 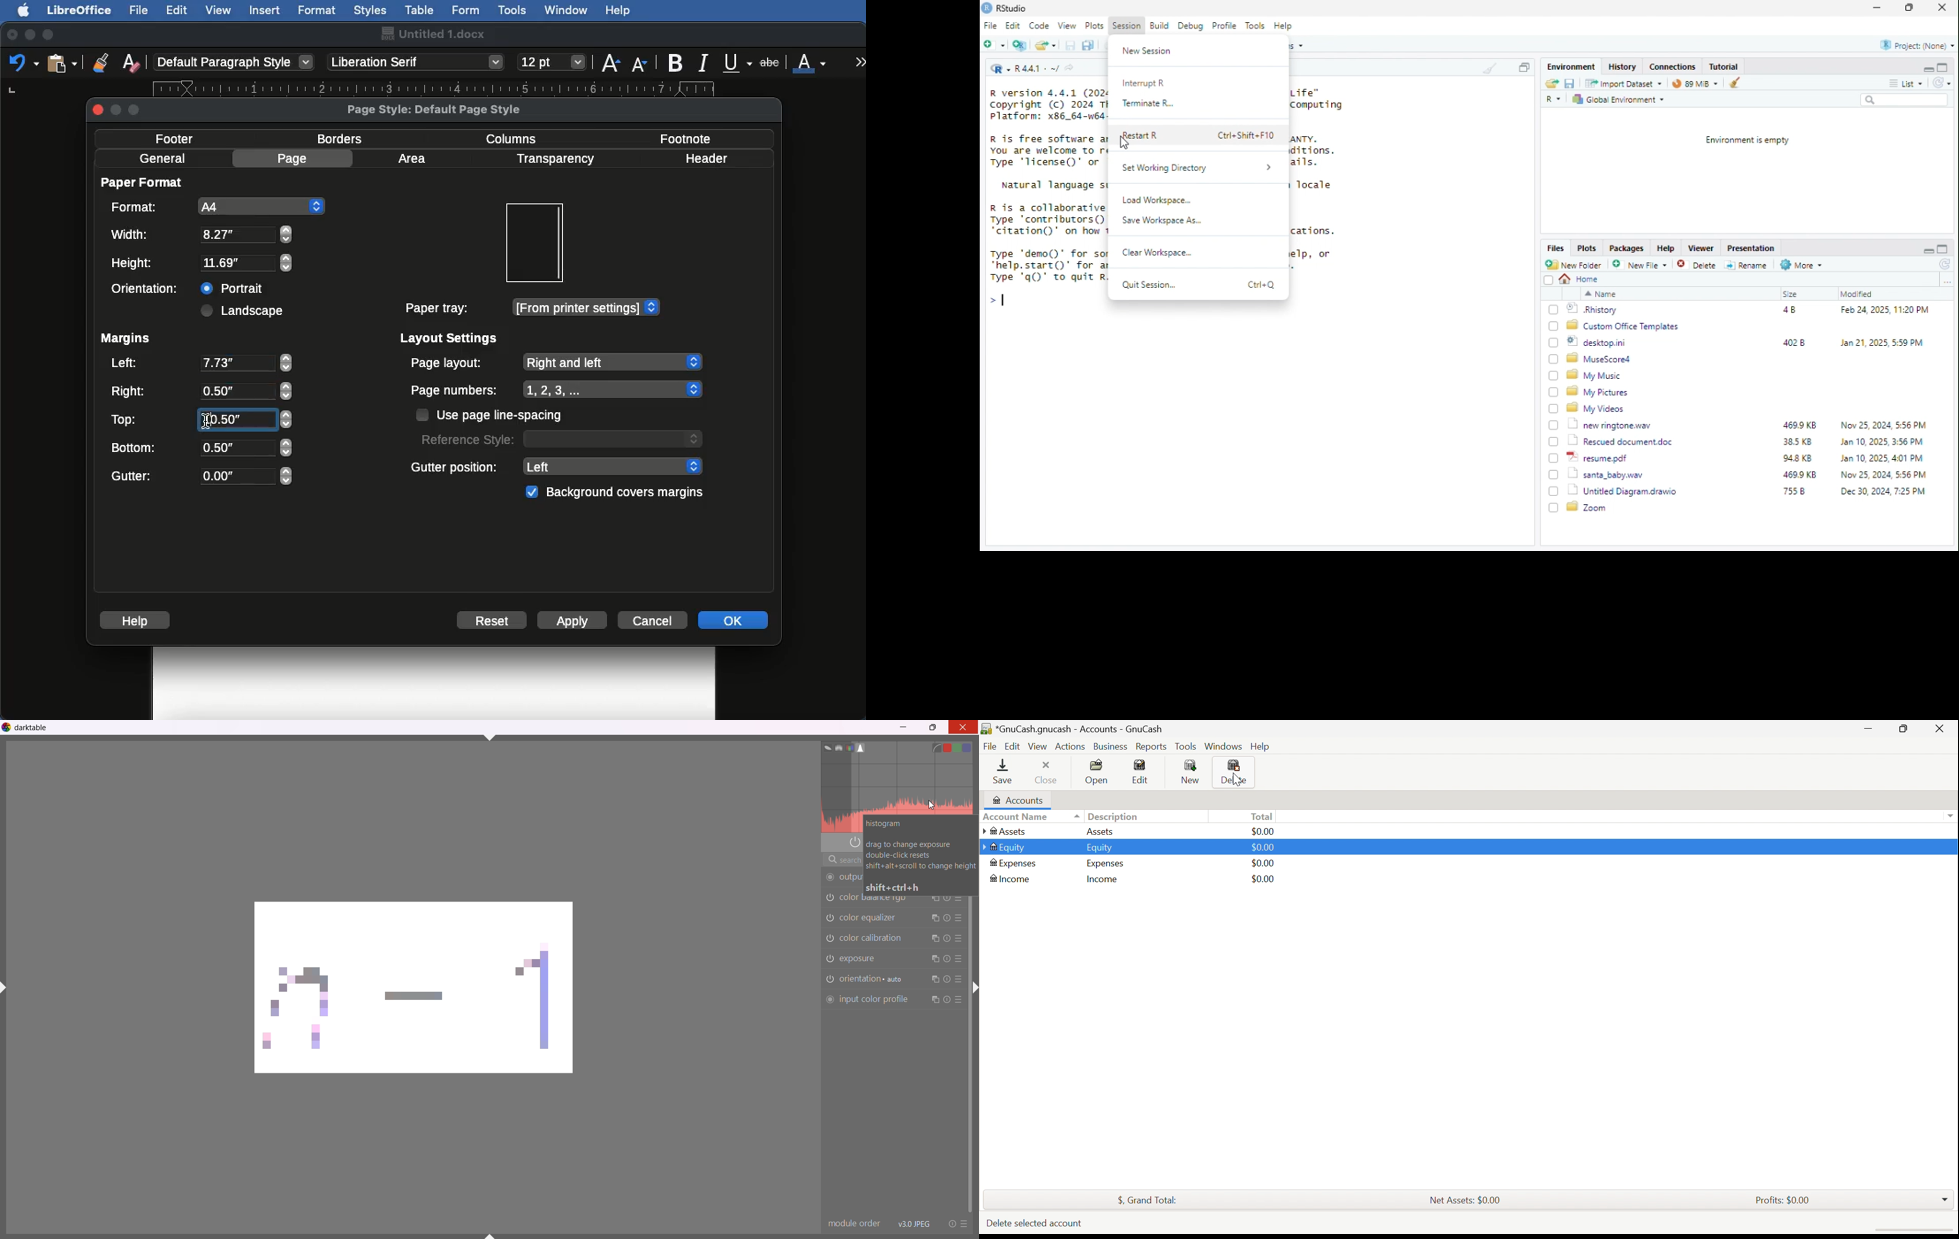 What do you see at coordinates (1857, 294) in the screenshot?
I see `Modified ` at bounding box center [1857, 294].